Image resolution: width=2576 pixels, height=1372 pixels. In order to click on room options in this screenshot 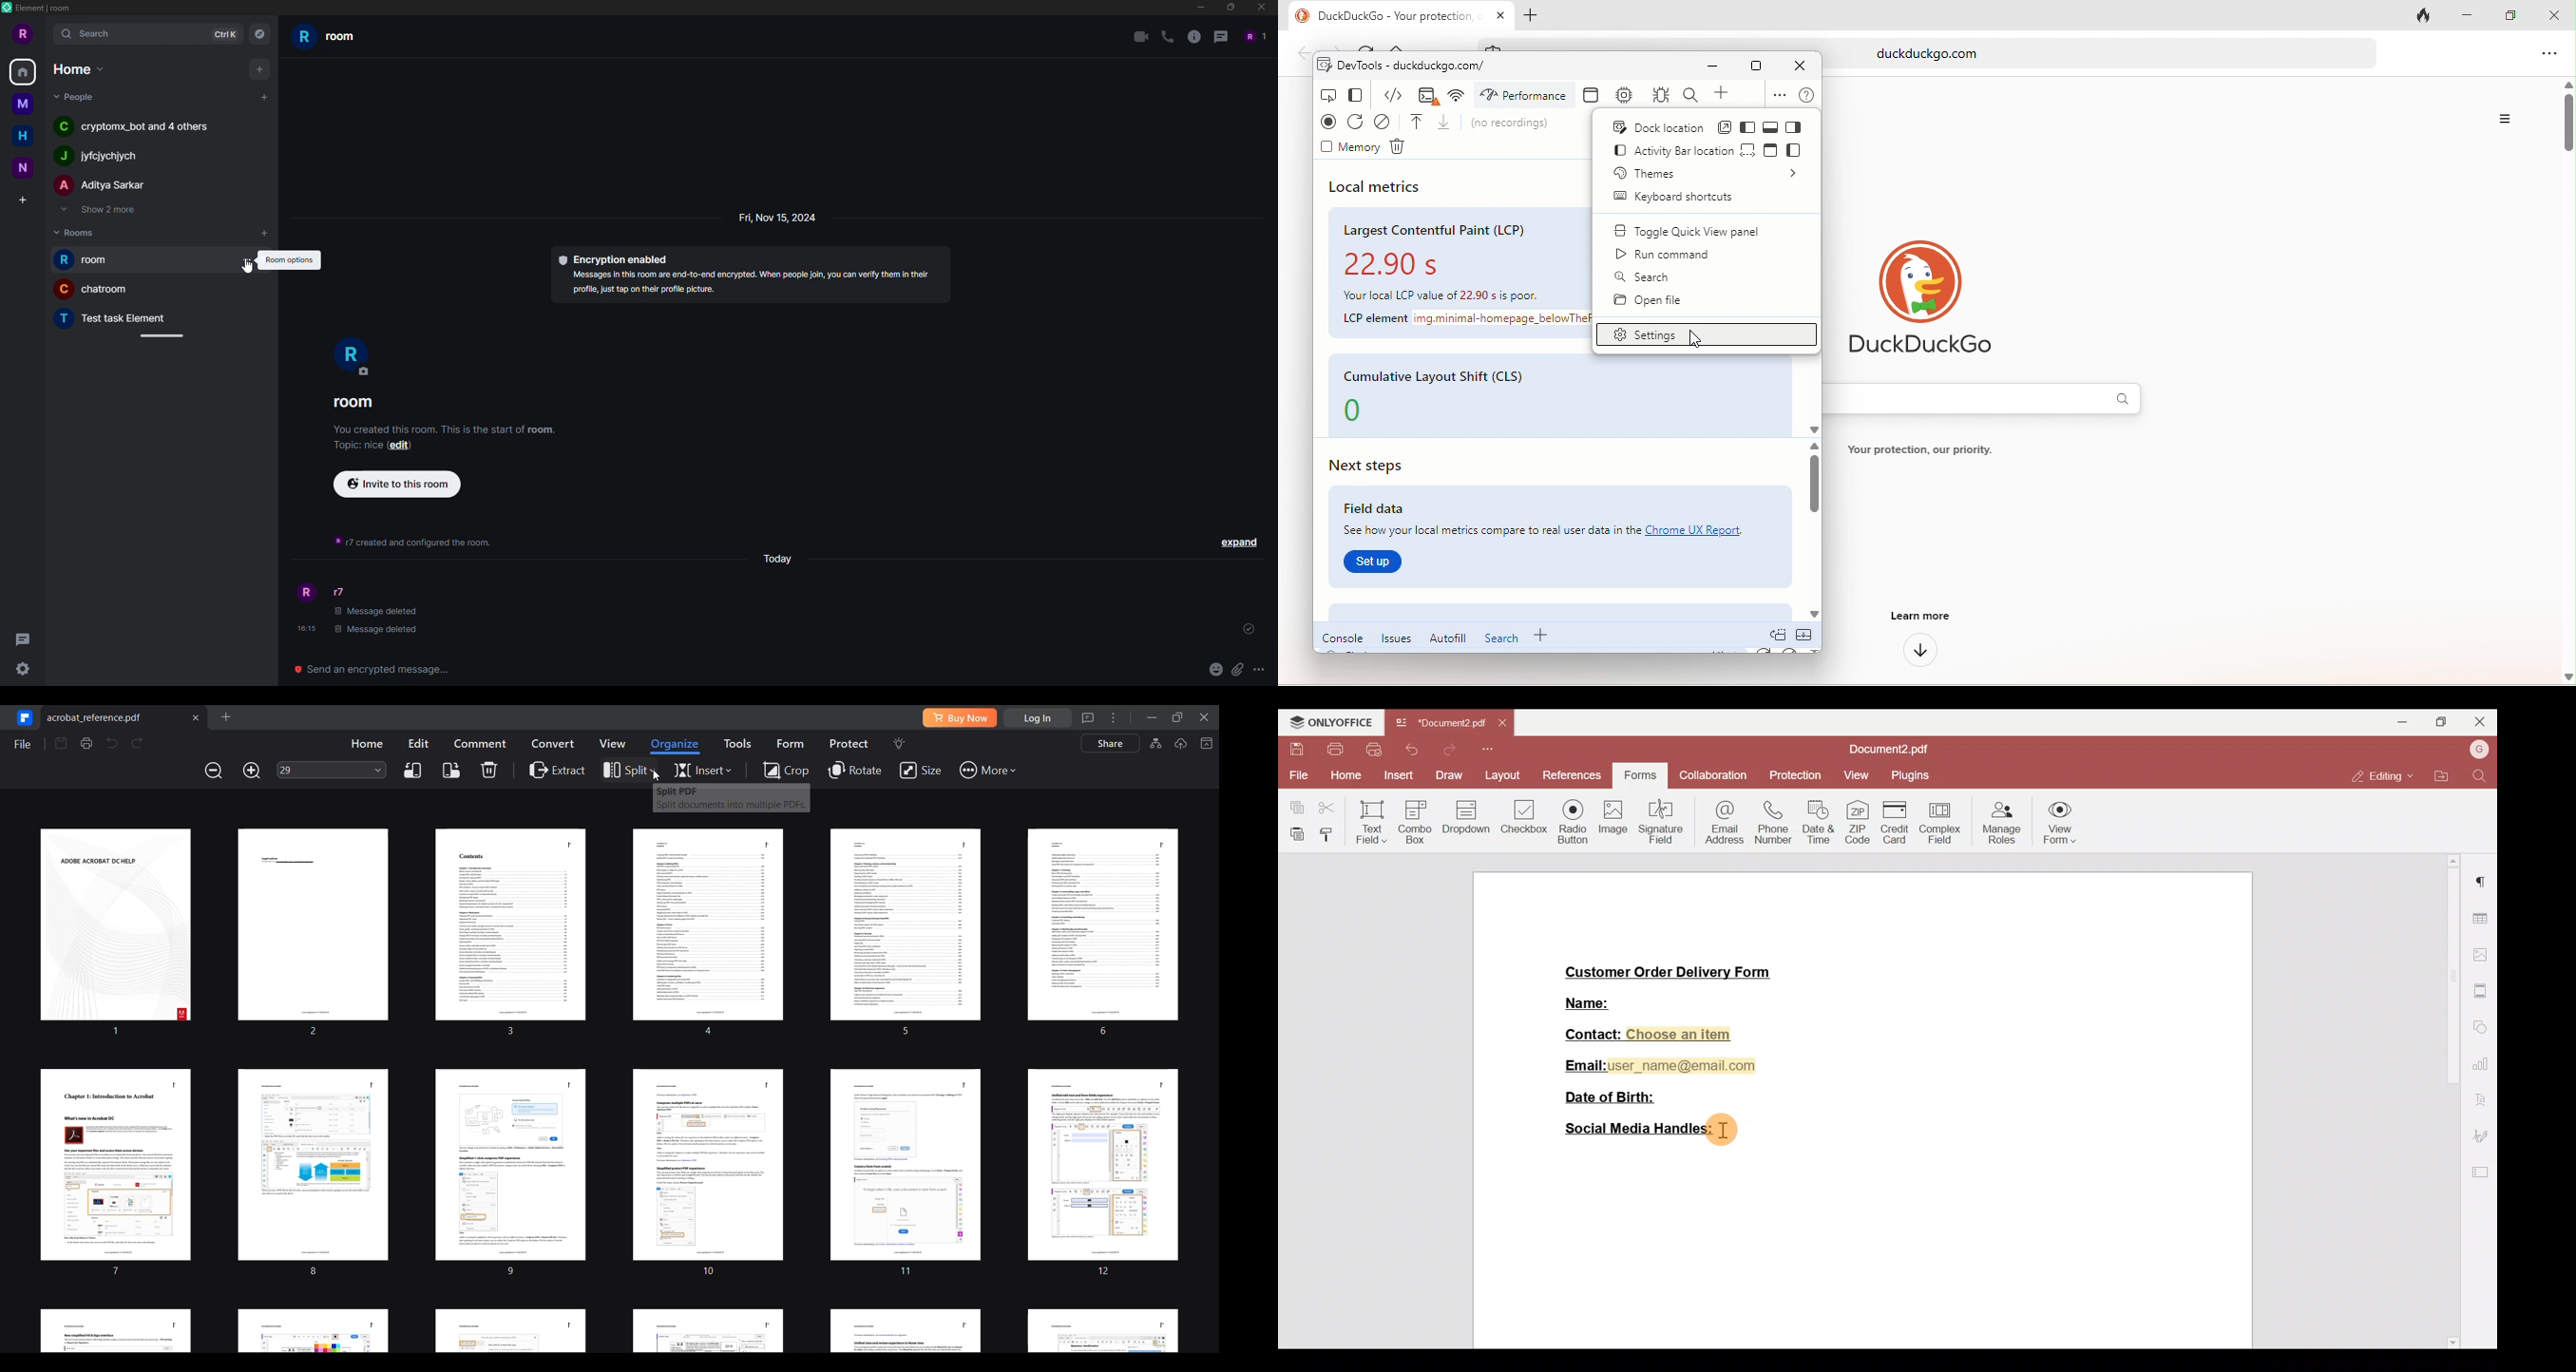, I will do `click(290, 260)`.